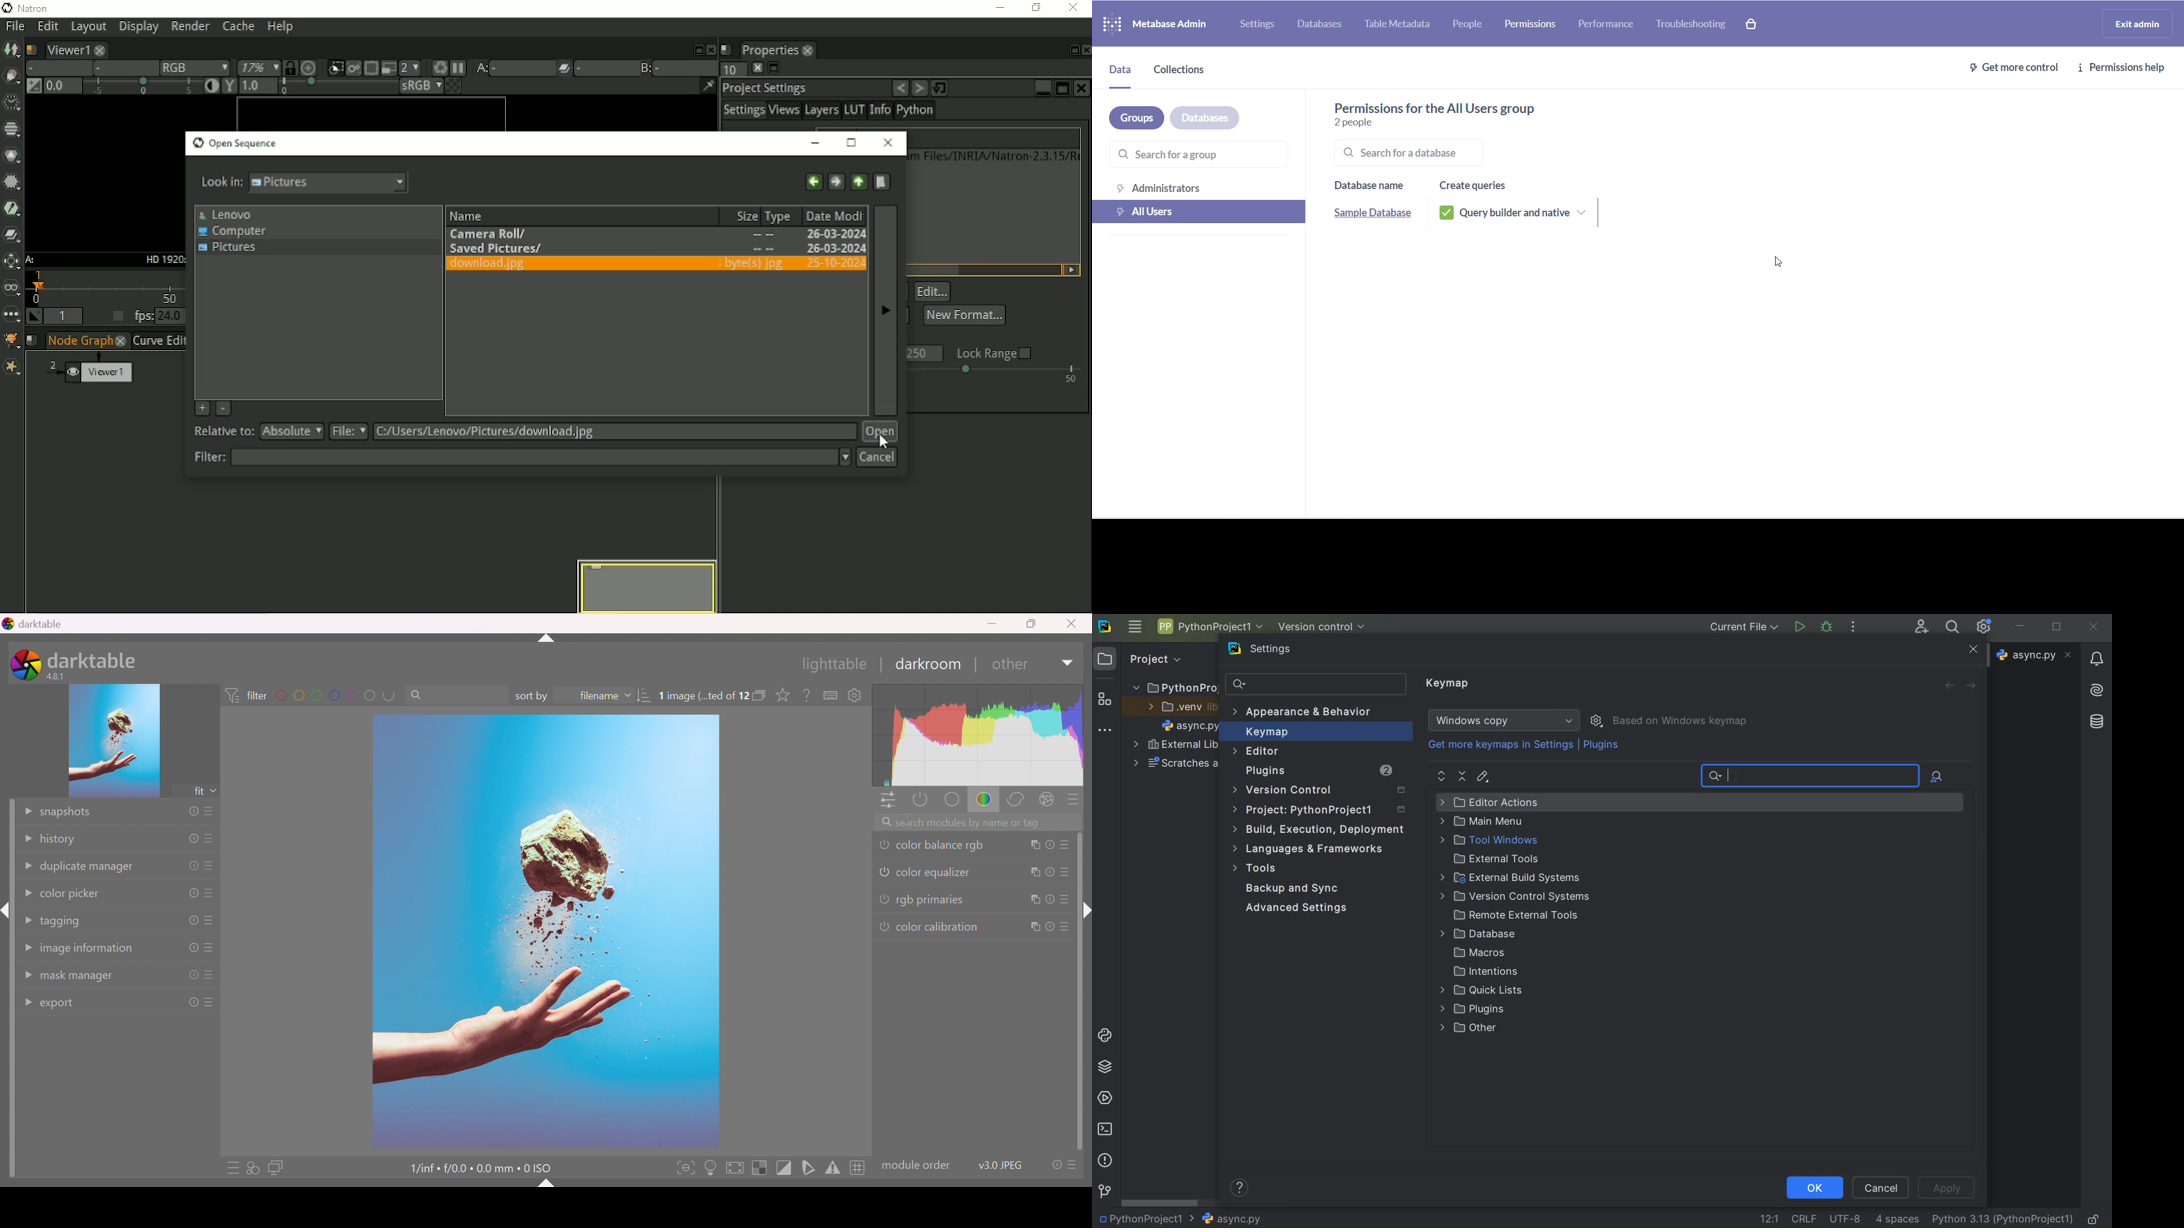 The width and height of the screenshot is (2184, 1232). What do you see at coordinates (212, 893) in the screenshot?
I see `presets` at bounding box center [212, 893].